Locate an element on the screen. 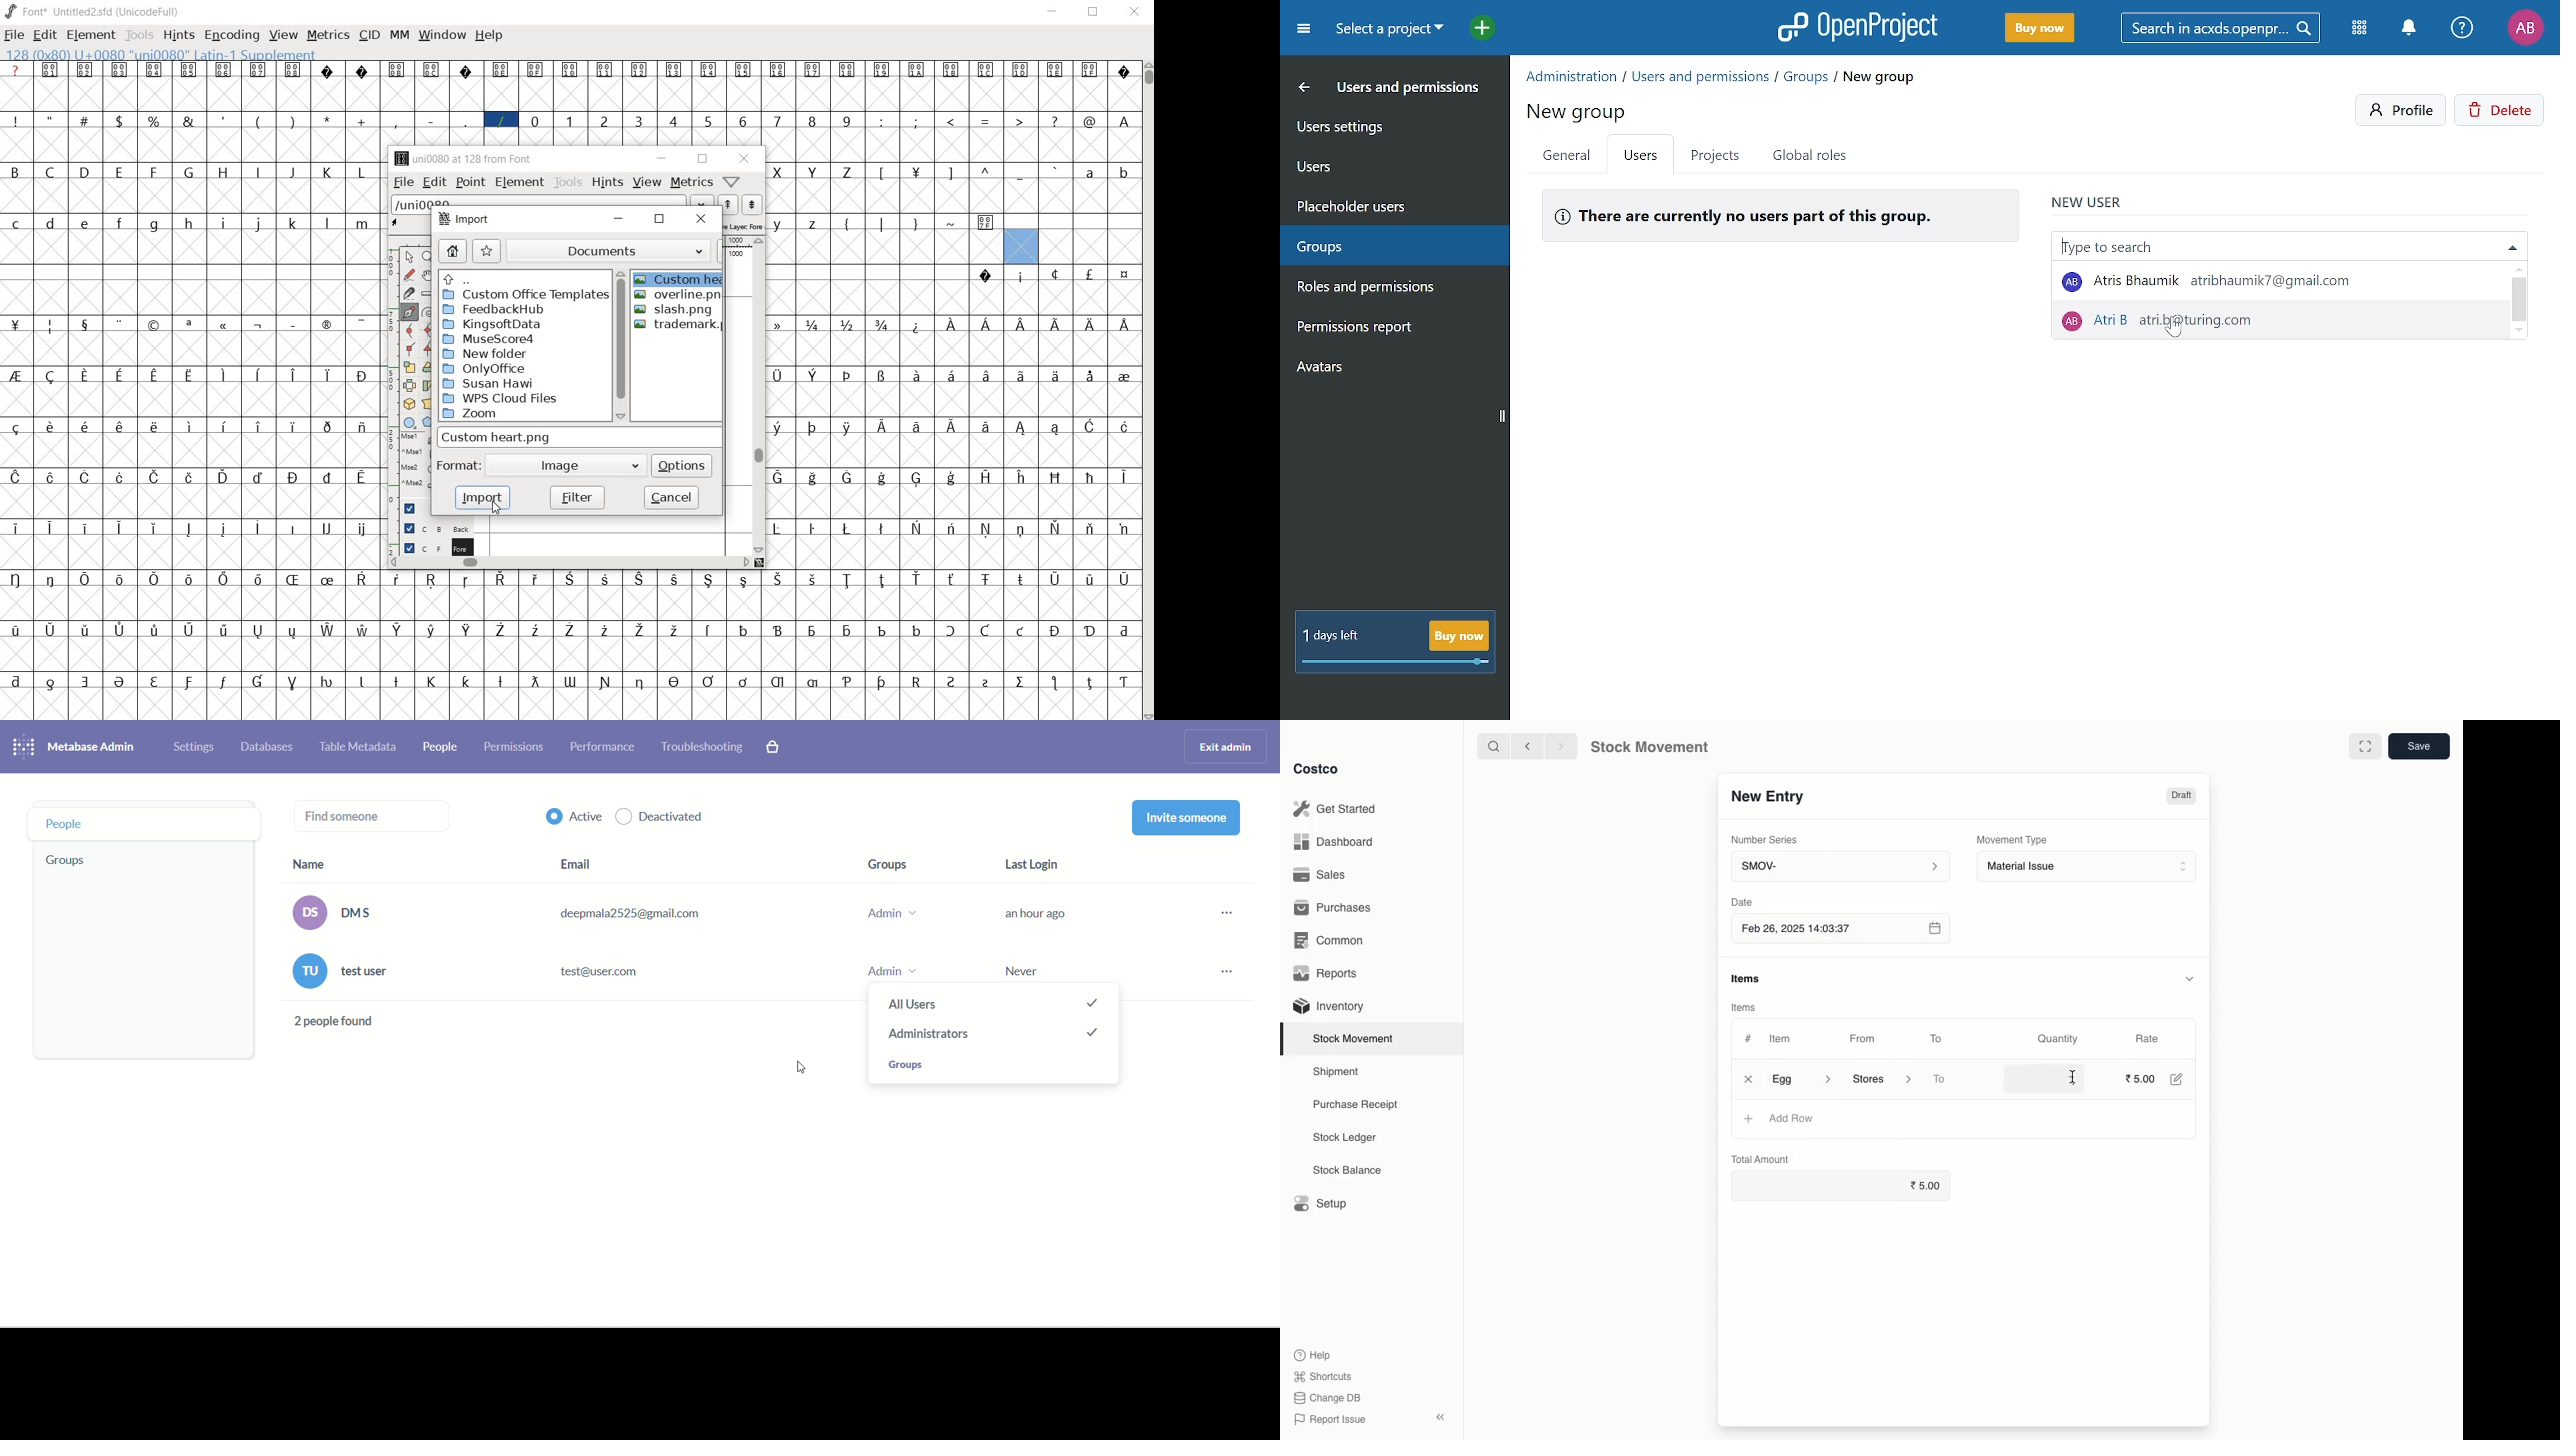 This screenshot has height=1456, width=2576. next word is located at coordinates (752, 205).